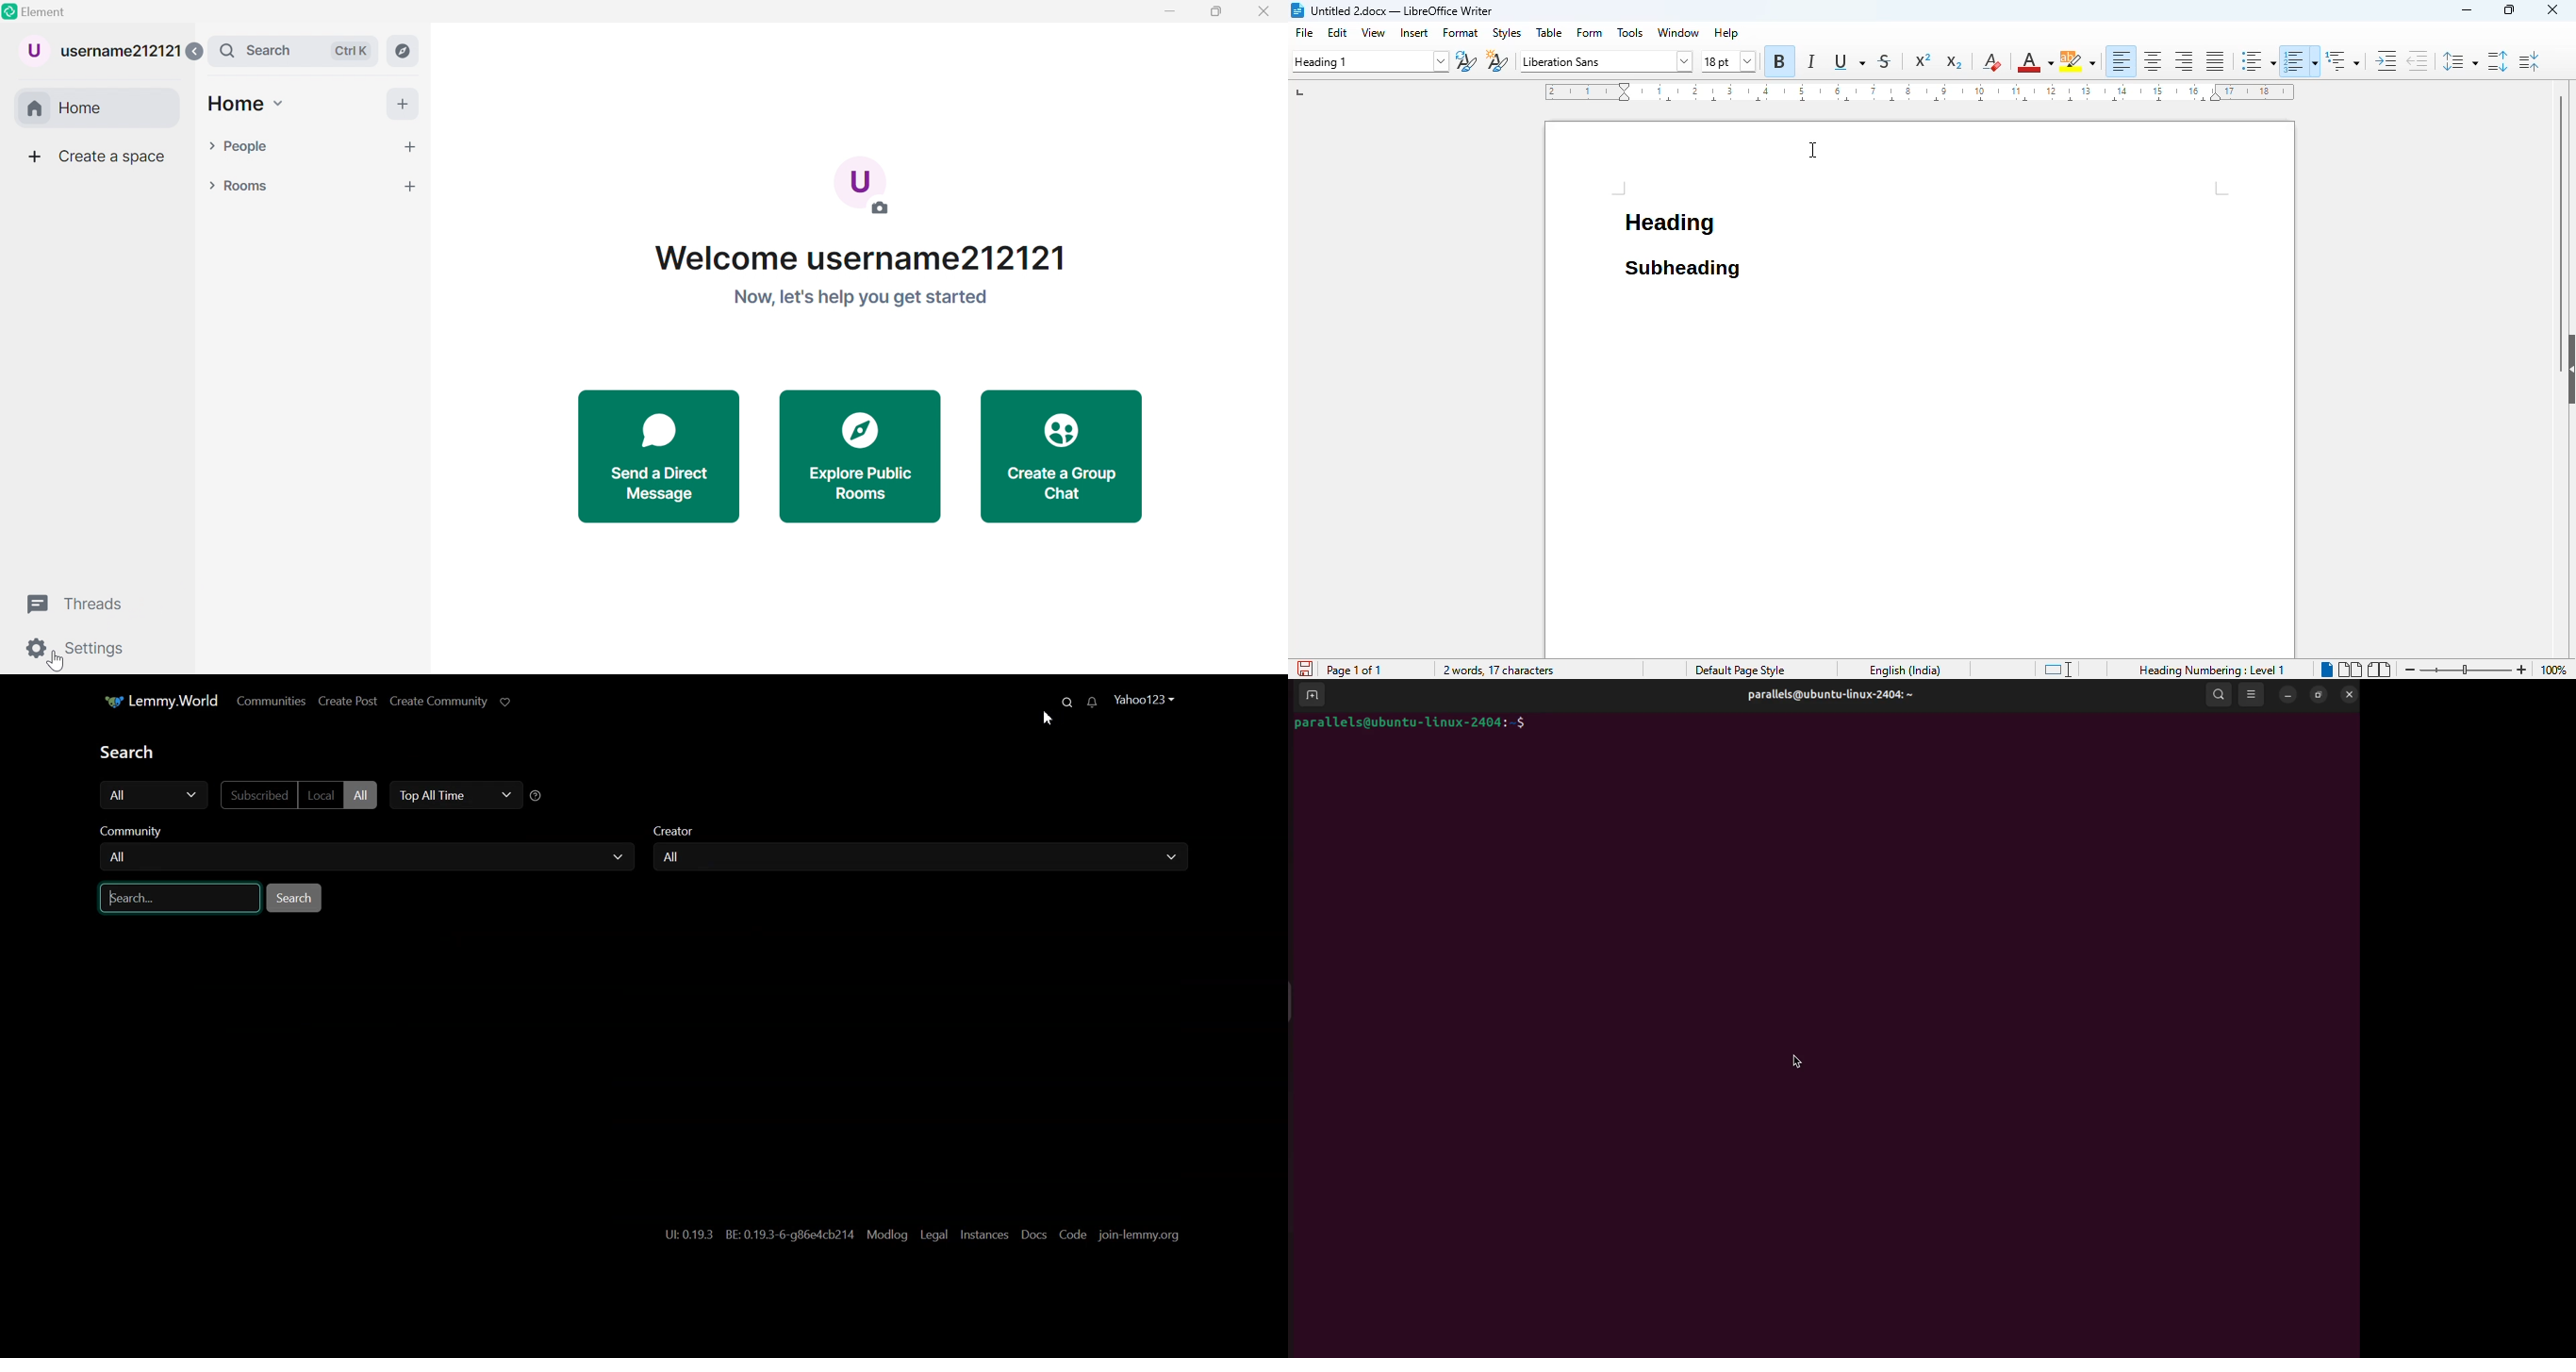 The image size is (2576, 1372). What do you see at coordinates (1605, 61) in the screenshot?
I see `font name` at bounding box center [1605, 61].